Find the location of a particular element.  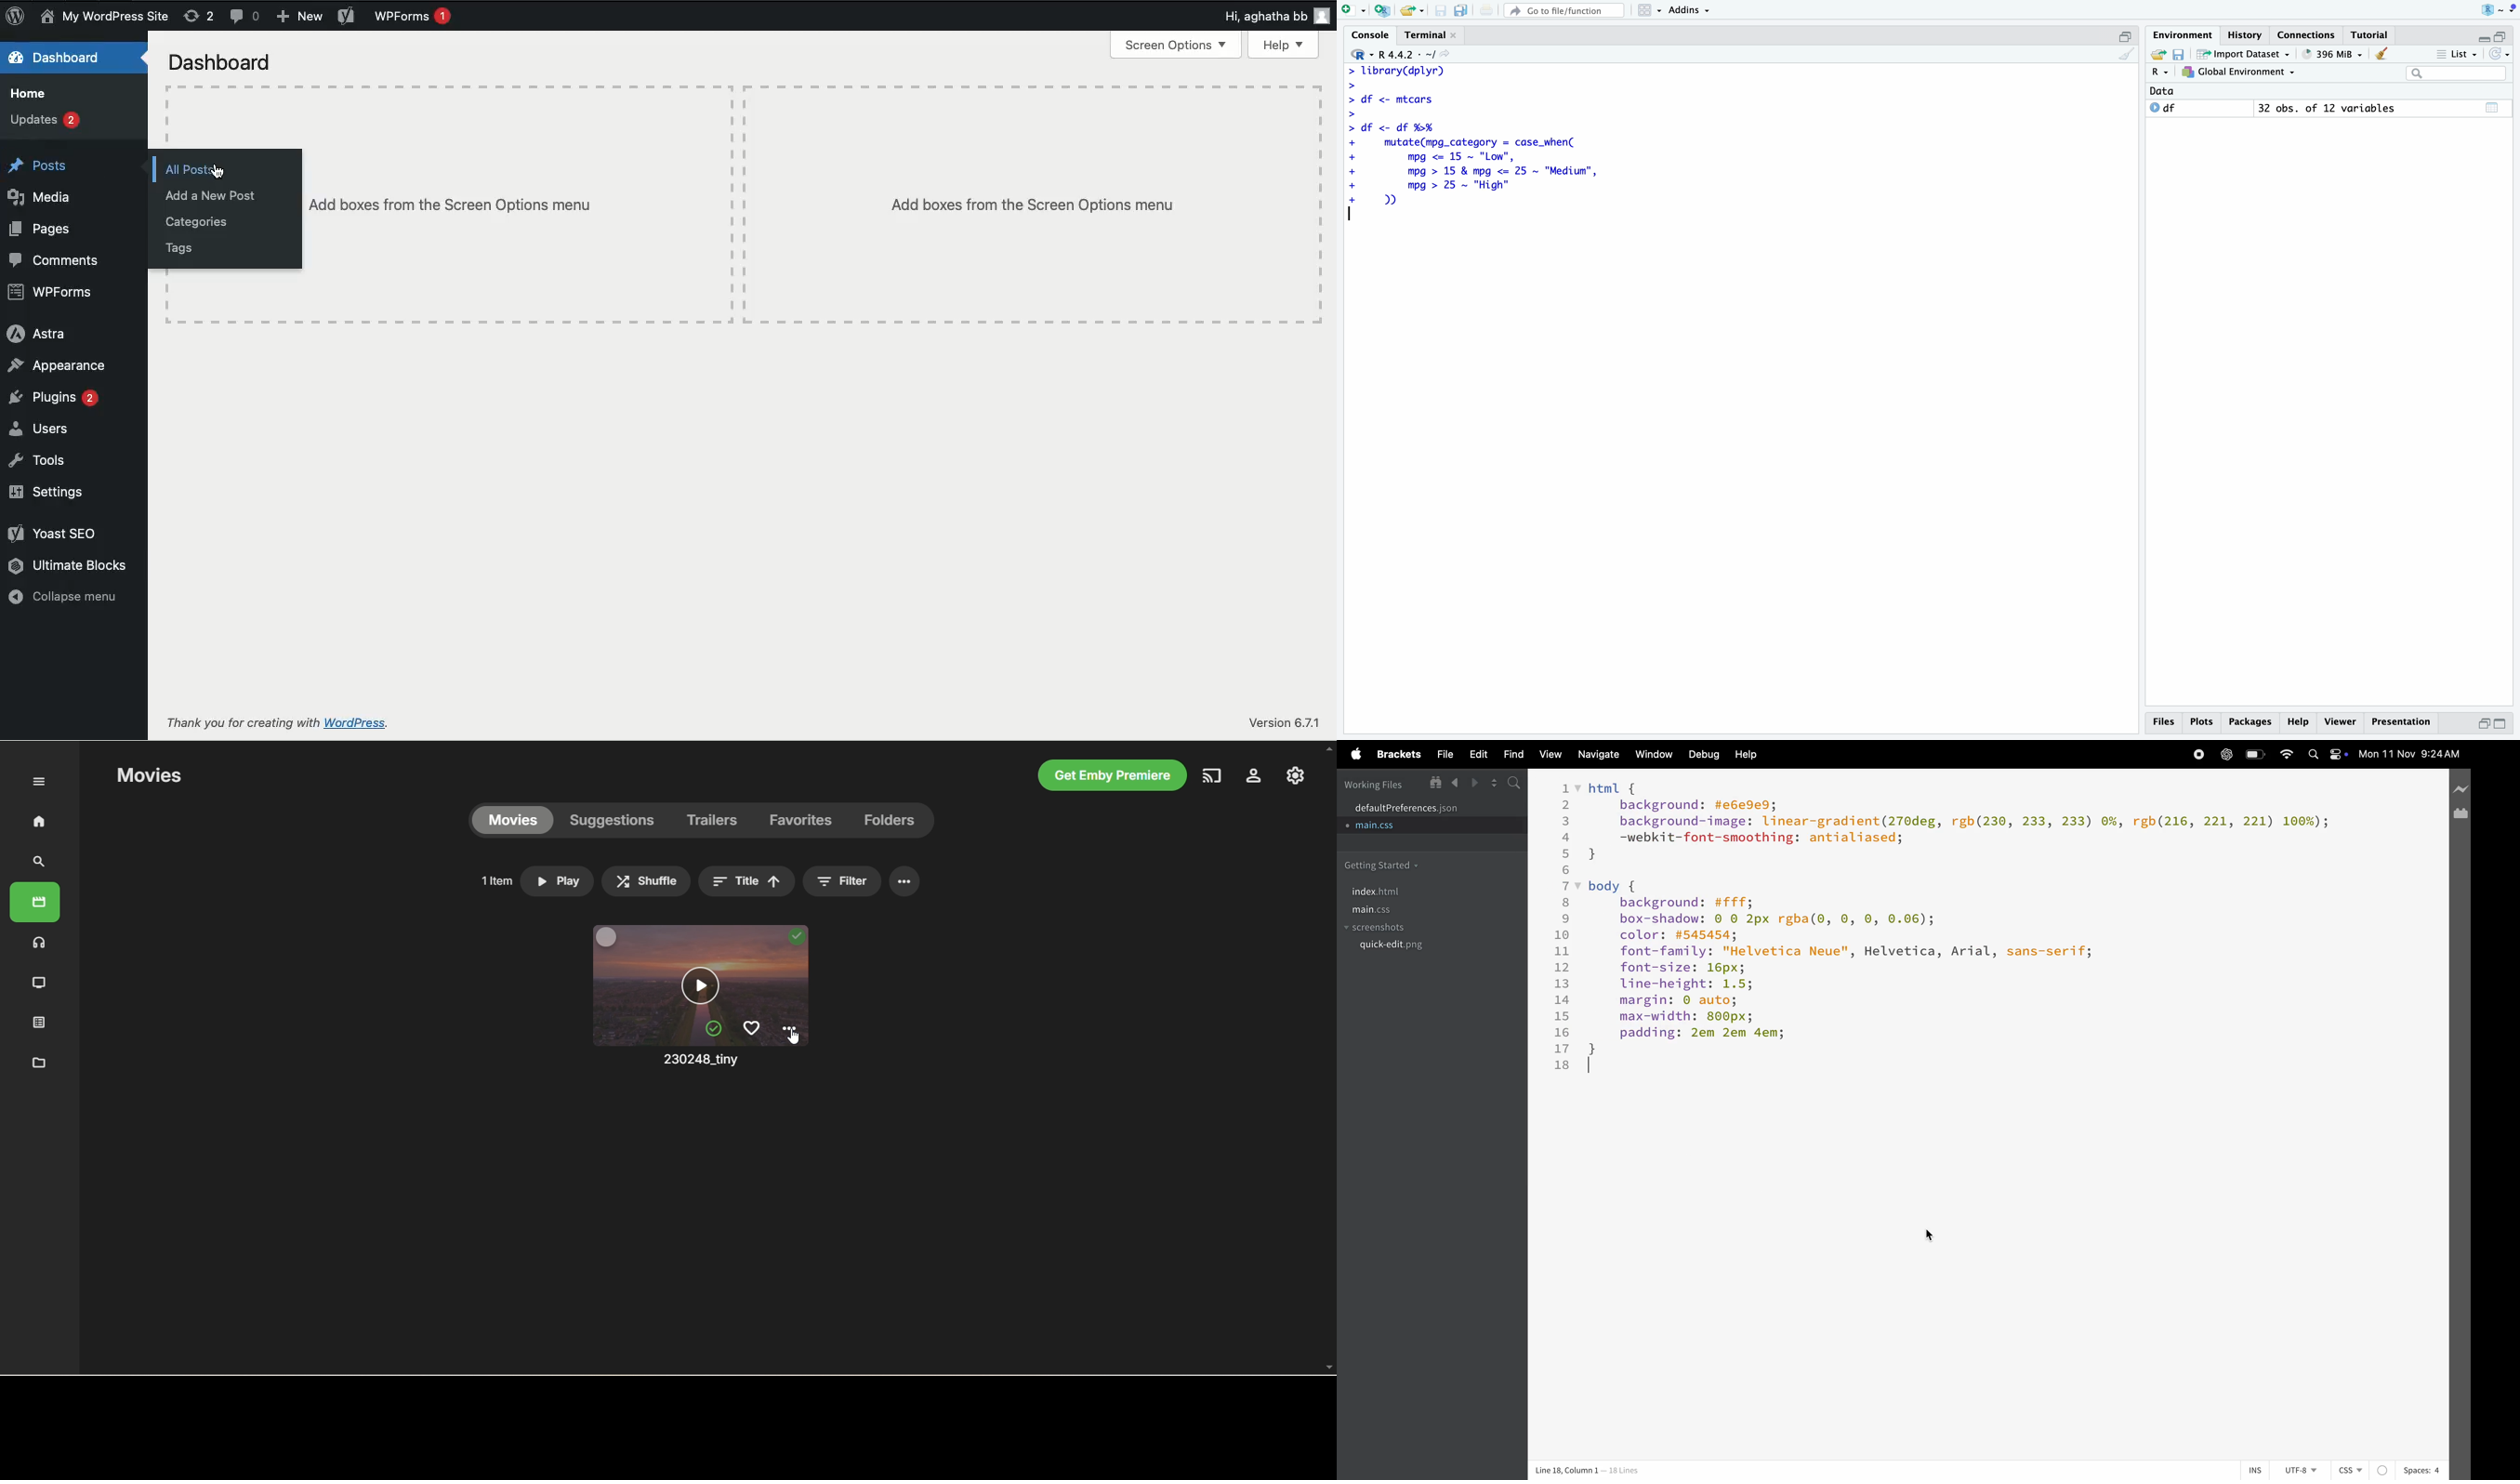

tutorial is located at coordinates (2371, 35).